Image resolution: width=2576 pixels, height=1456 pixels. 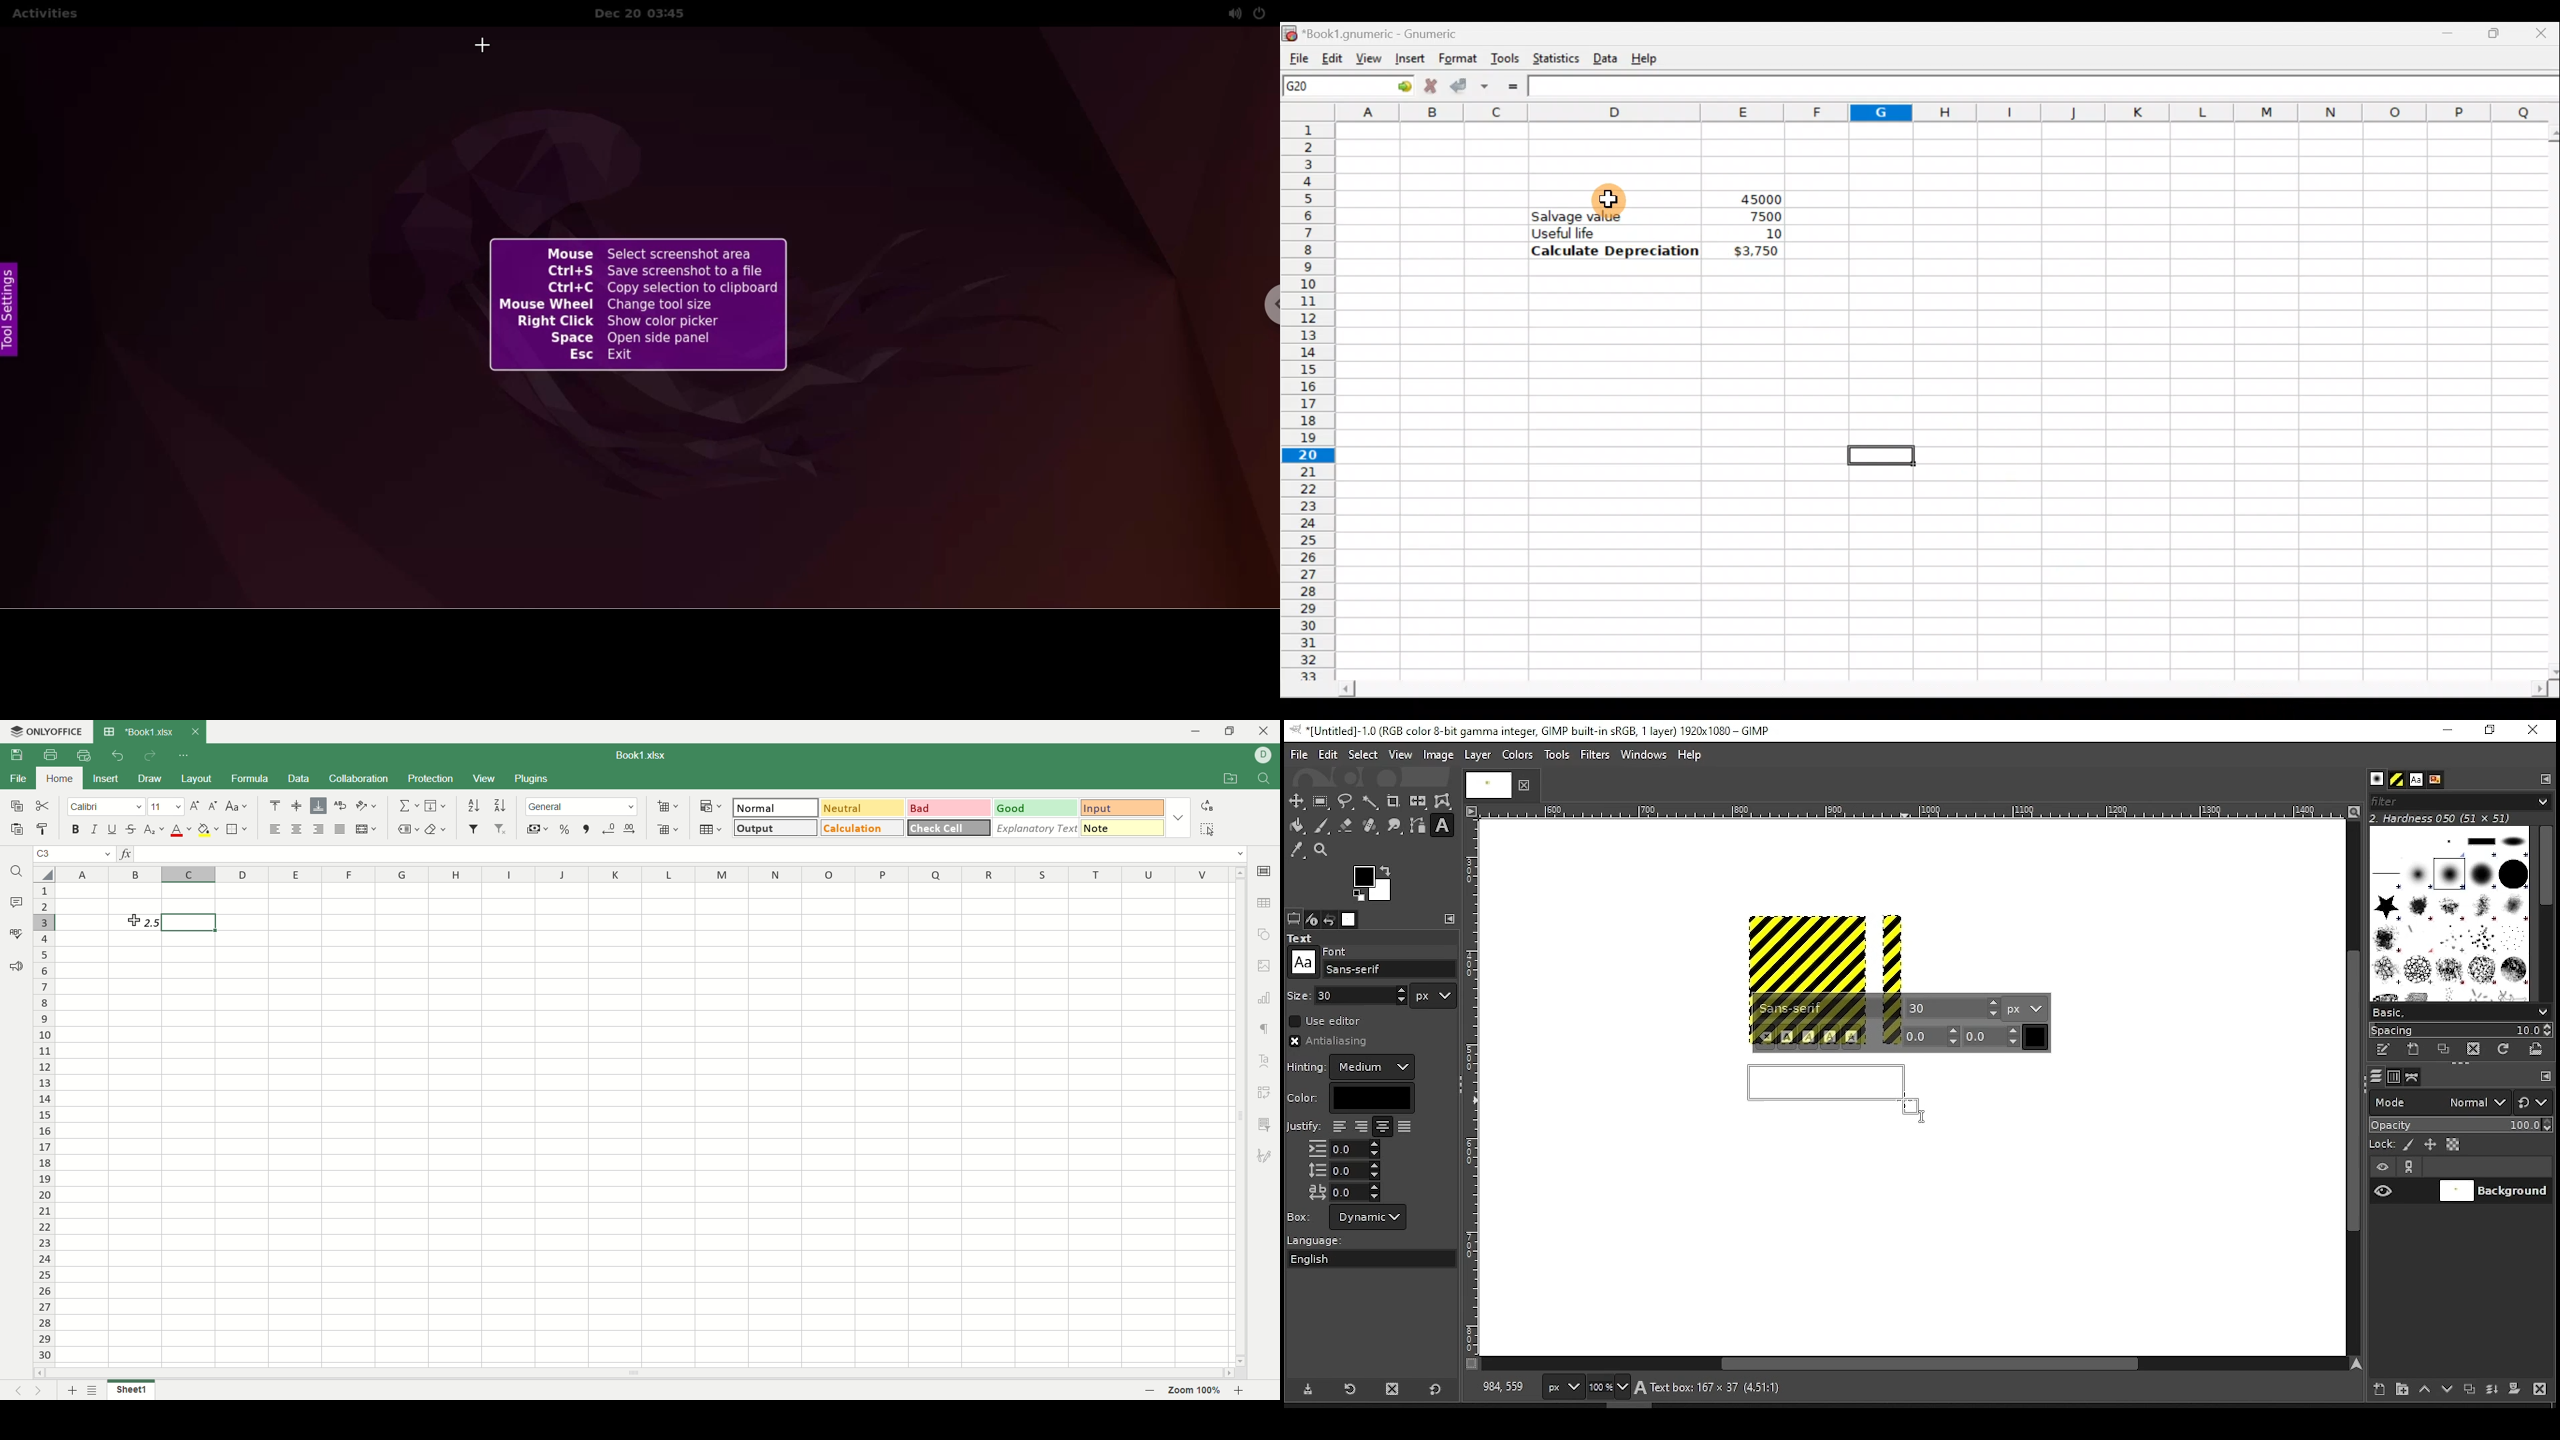 I want to click on strikethrough, so click(x=132, y=828).